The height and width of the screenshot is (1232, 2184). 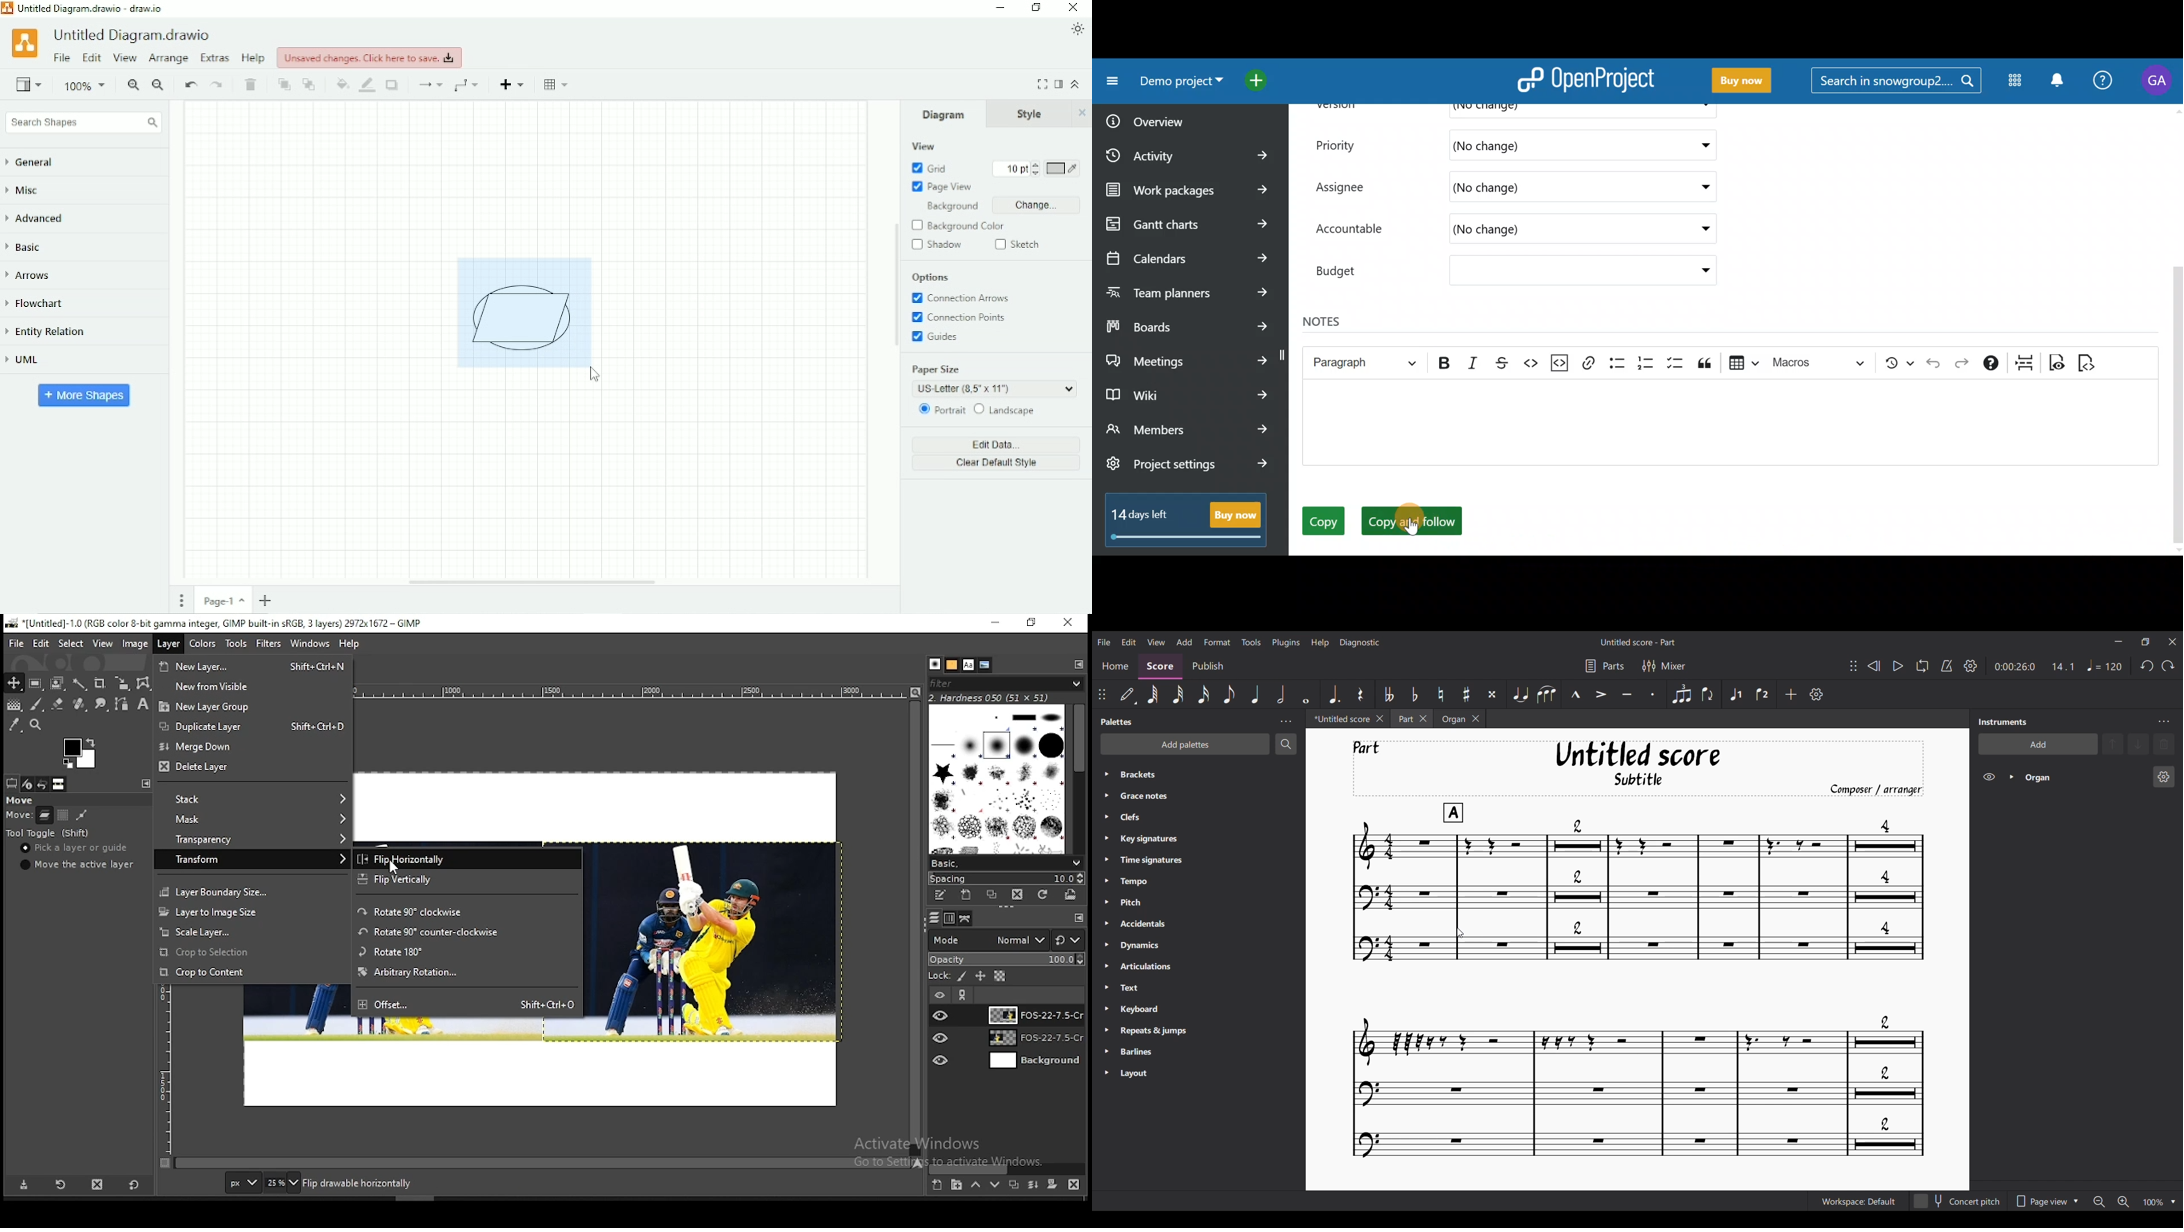 What do you see at coordinates (1505, 364) in the screenshot?
I see `Strikethrough` at bounding box center [1505, 364].